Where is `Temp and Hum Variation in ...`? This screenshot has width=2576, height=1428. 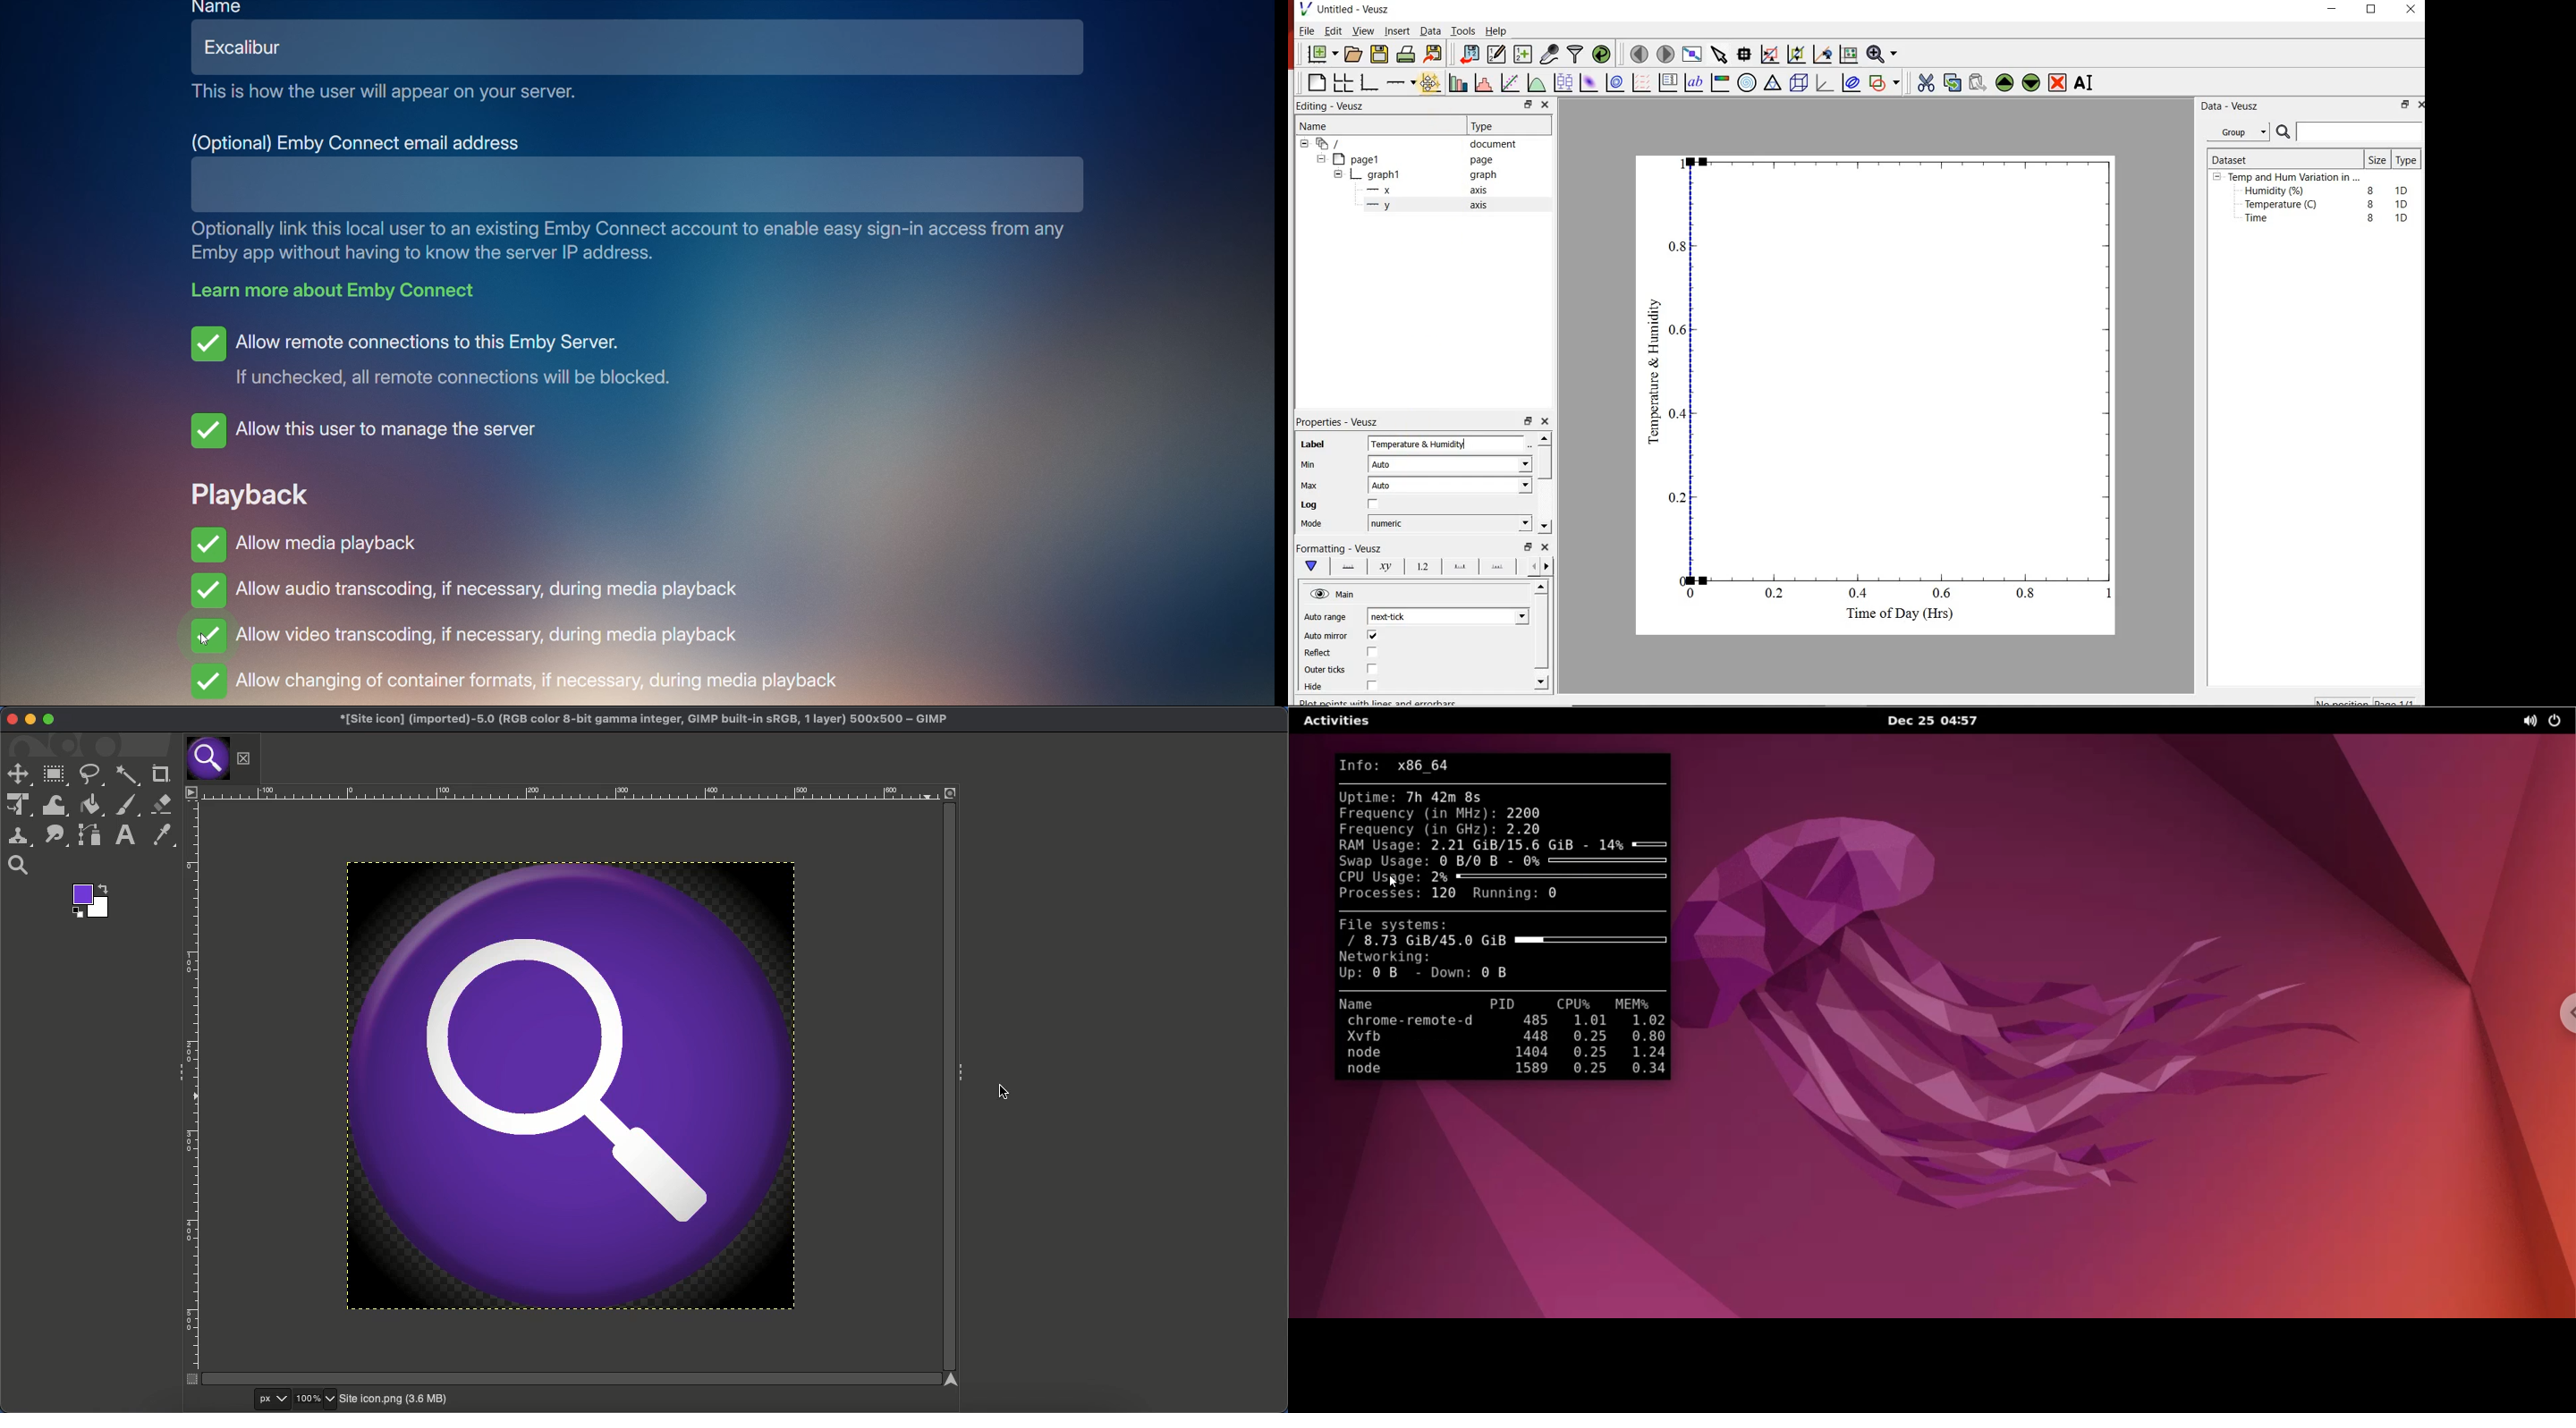
Temp and Hum Variation in ... is located at coordinates (2294, 177).